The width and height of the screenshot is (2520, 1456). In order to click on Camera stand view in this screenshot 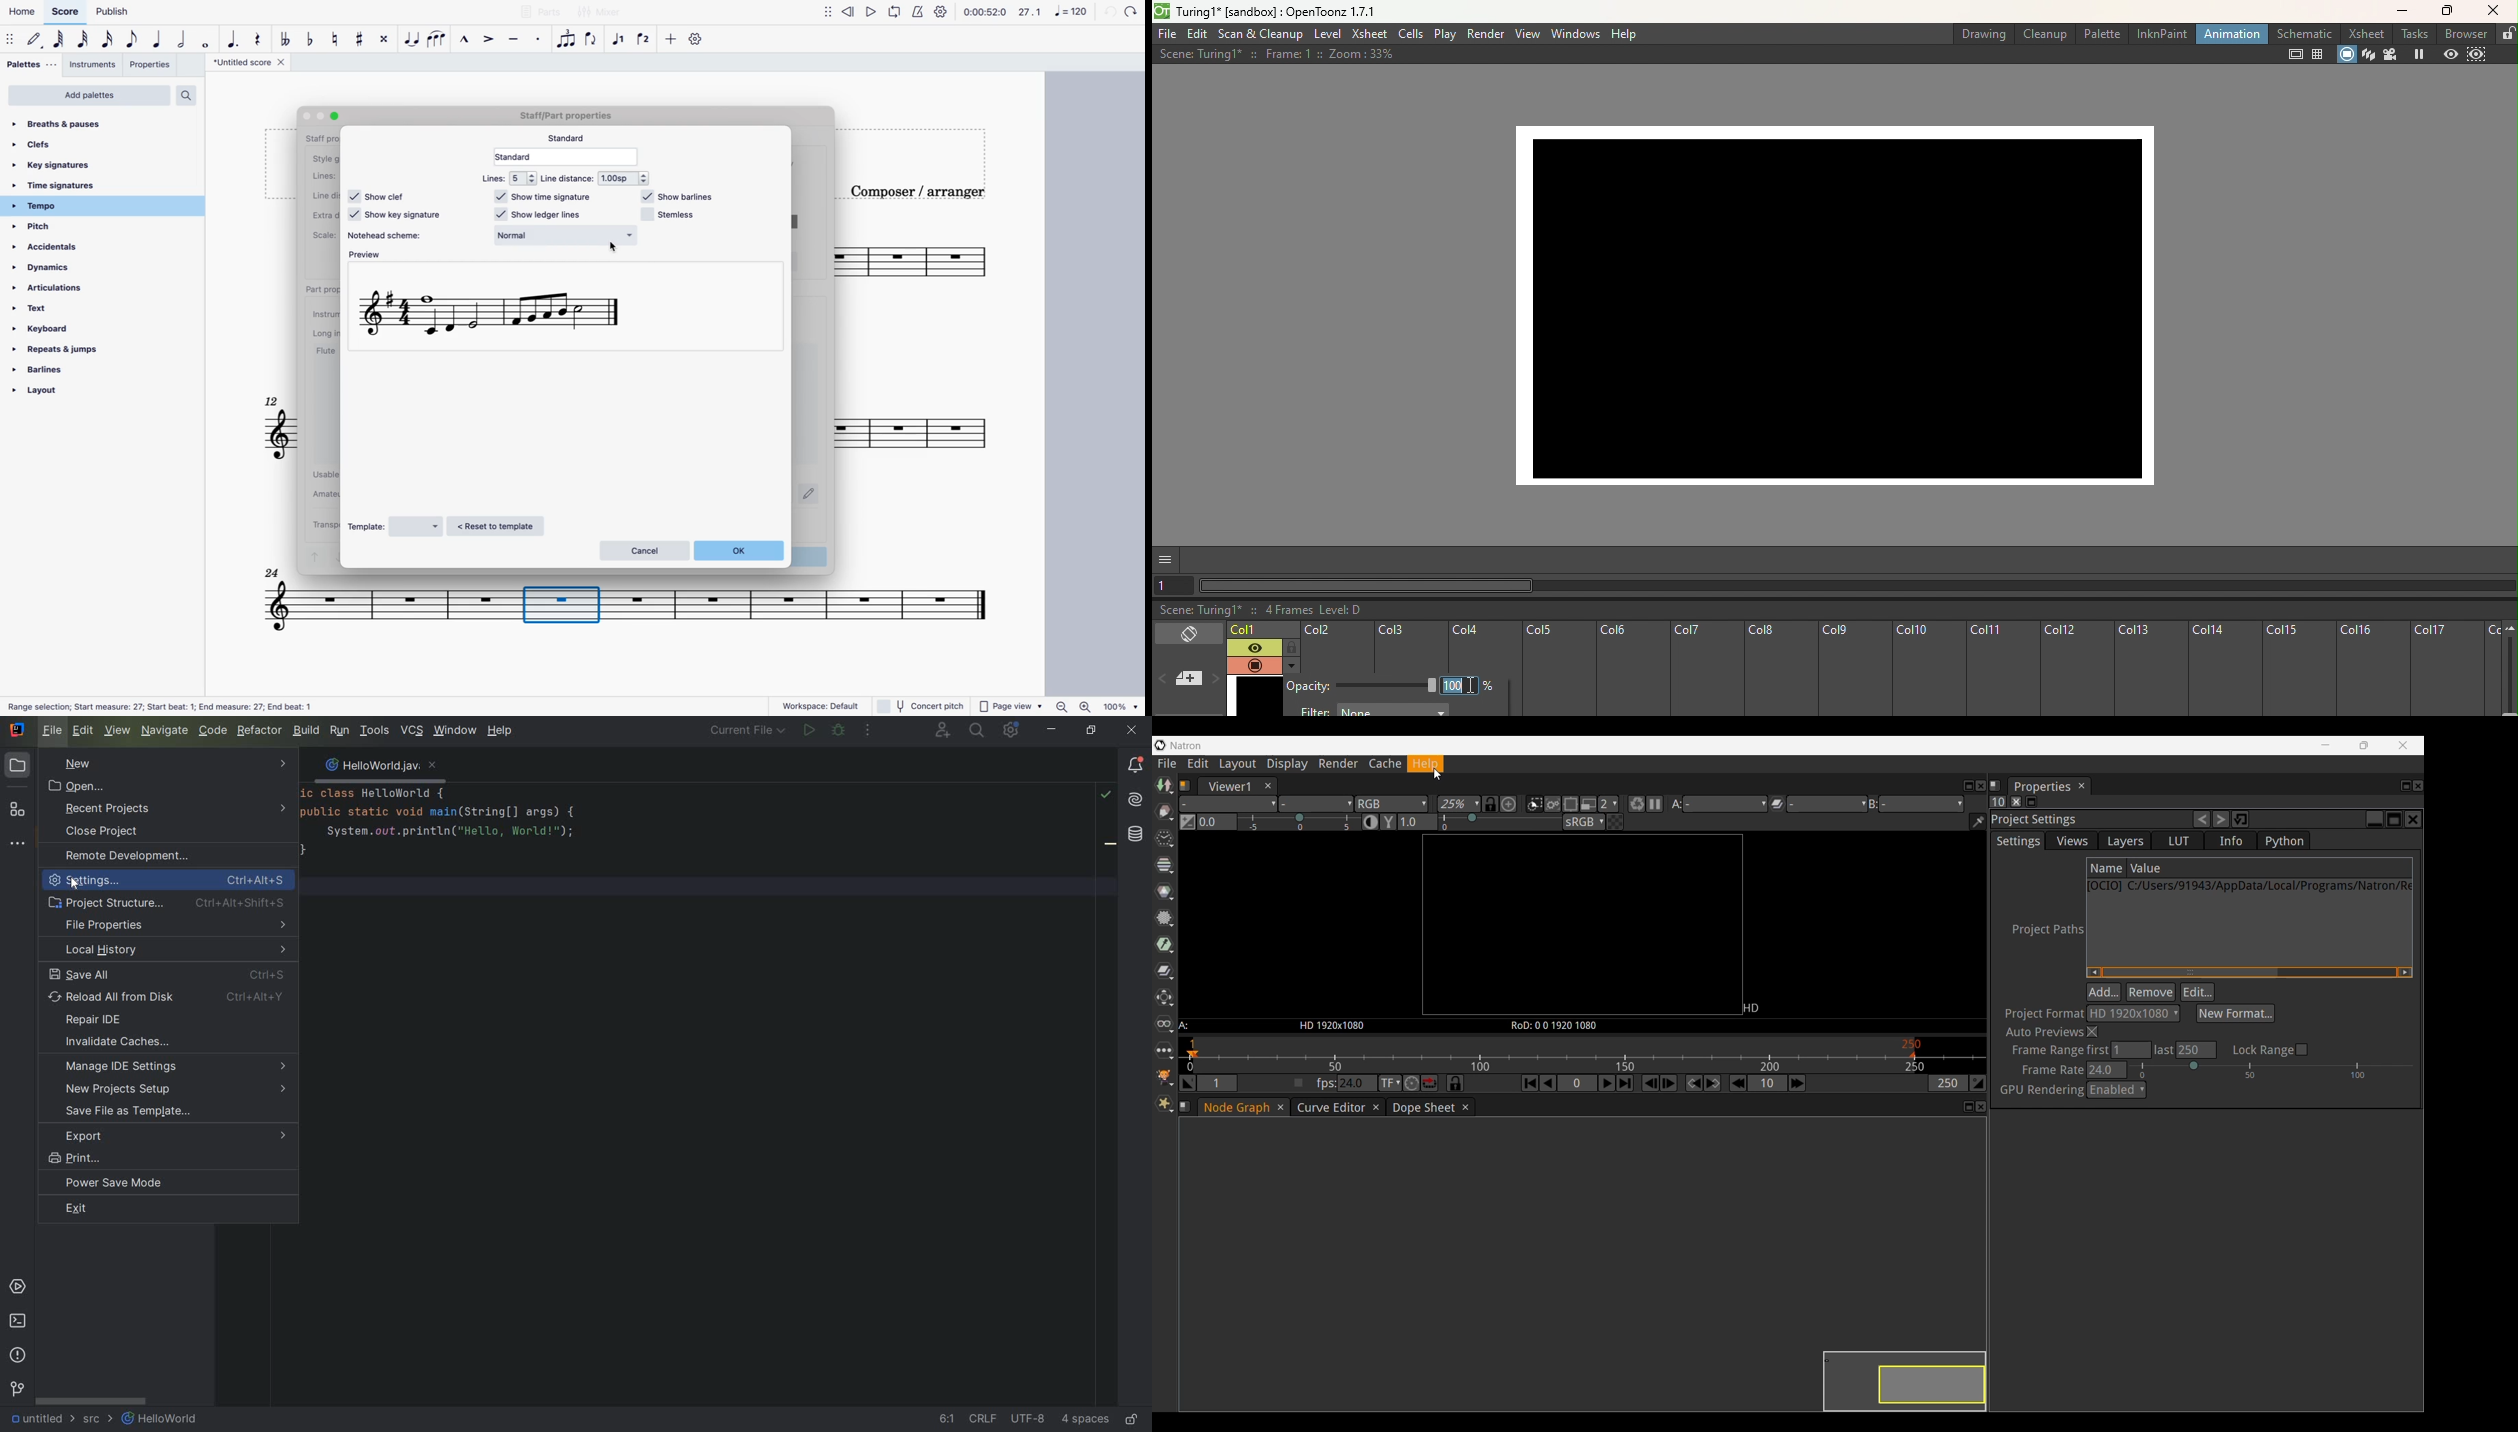, I will do `click(2347, 56)`.